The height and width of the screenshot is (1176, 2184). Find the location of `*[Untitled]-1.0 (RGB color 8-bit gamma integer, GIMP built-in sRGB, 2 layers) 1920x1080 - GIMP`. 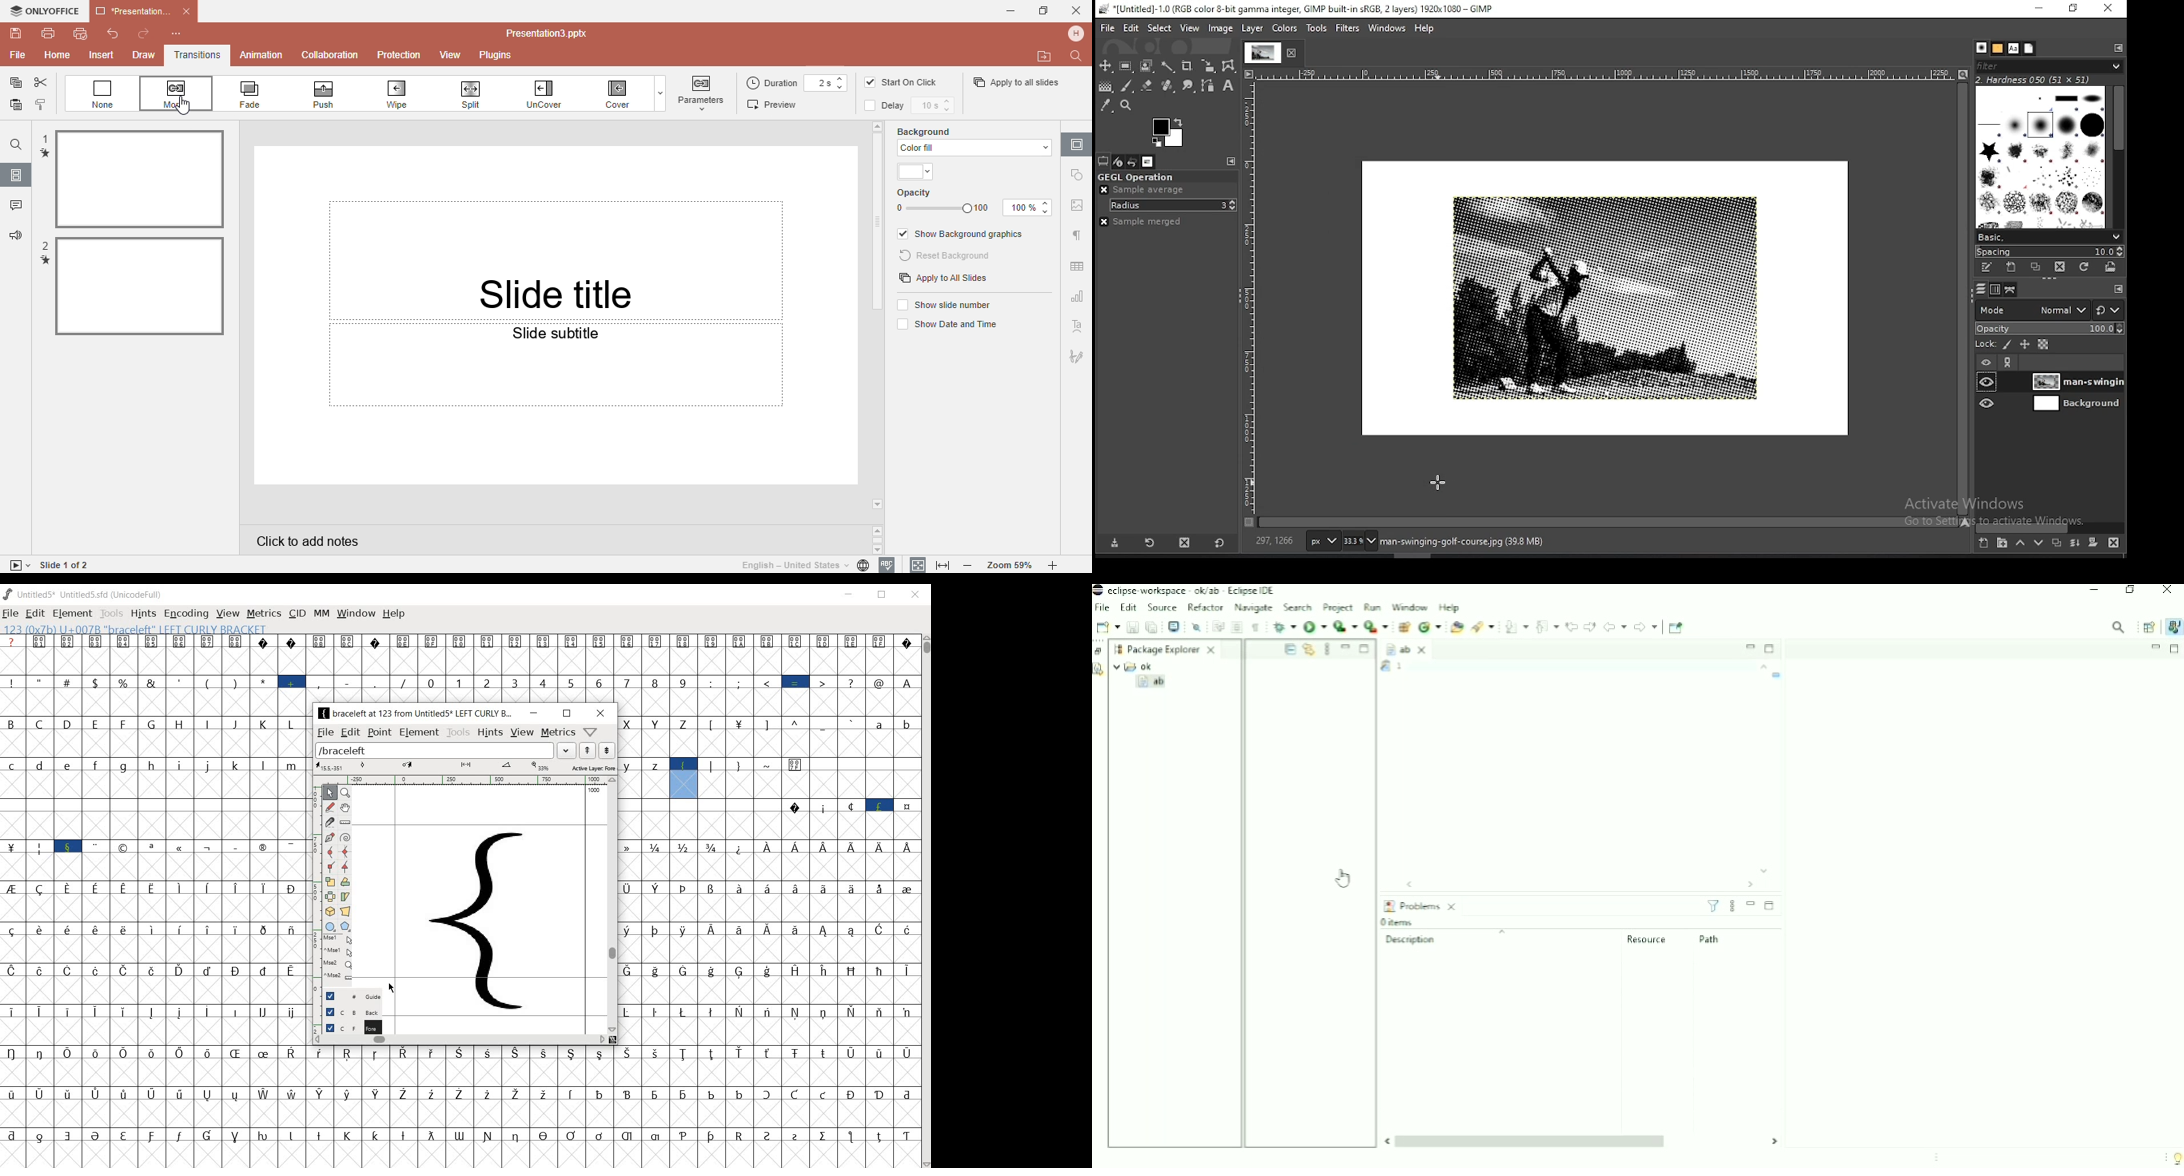

*[Untitled]-1.0 (RGB color 8-bit gamma integer, GIMP built-in sRGB, 2 layers) 1920x1080 - GIMP is located at coordinates (1309, 9).